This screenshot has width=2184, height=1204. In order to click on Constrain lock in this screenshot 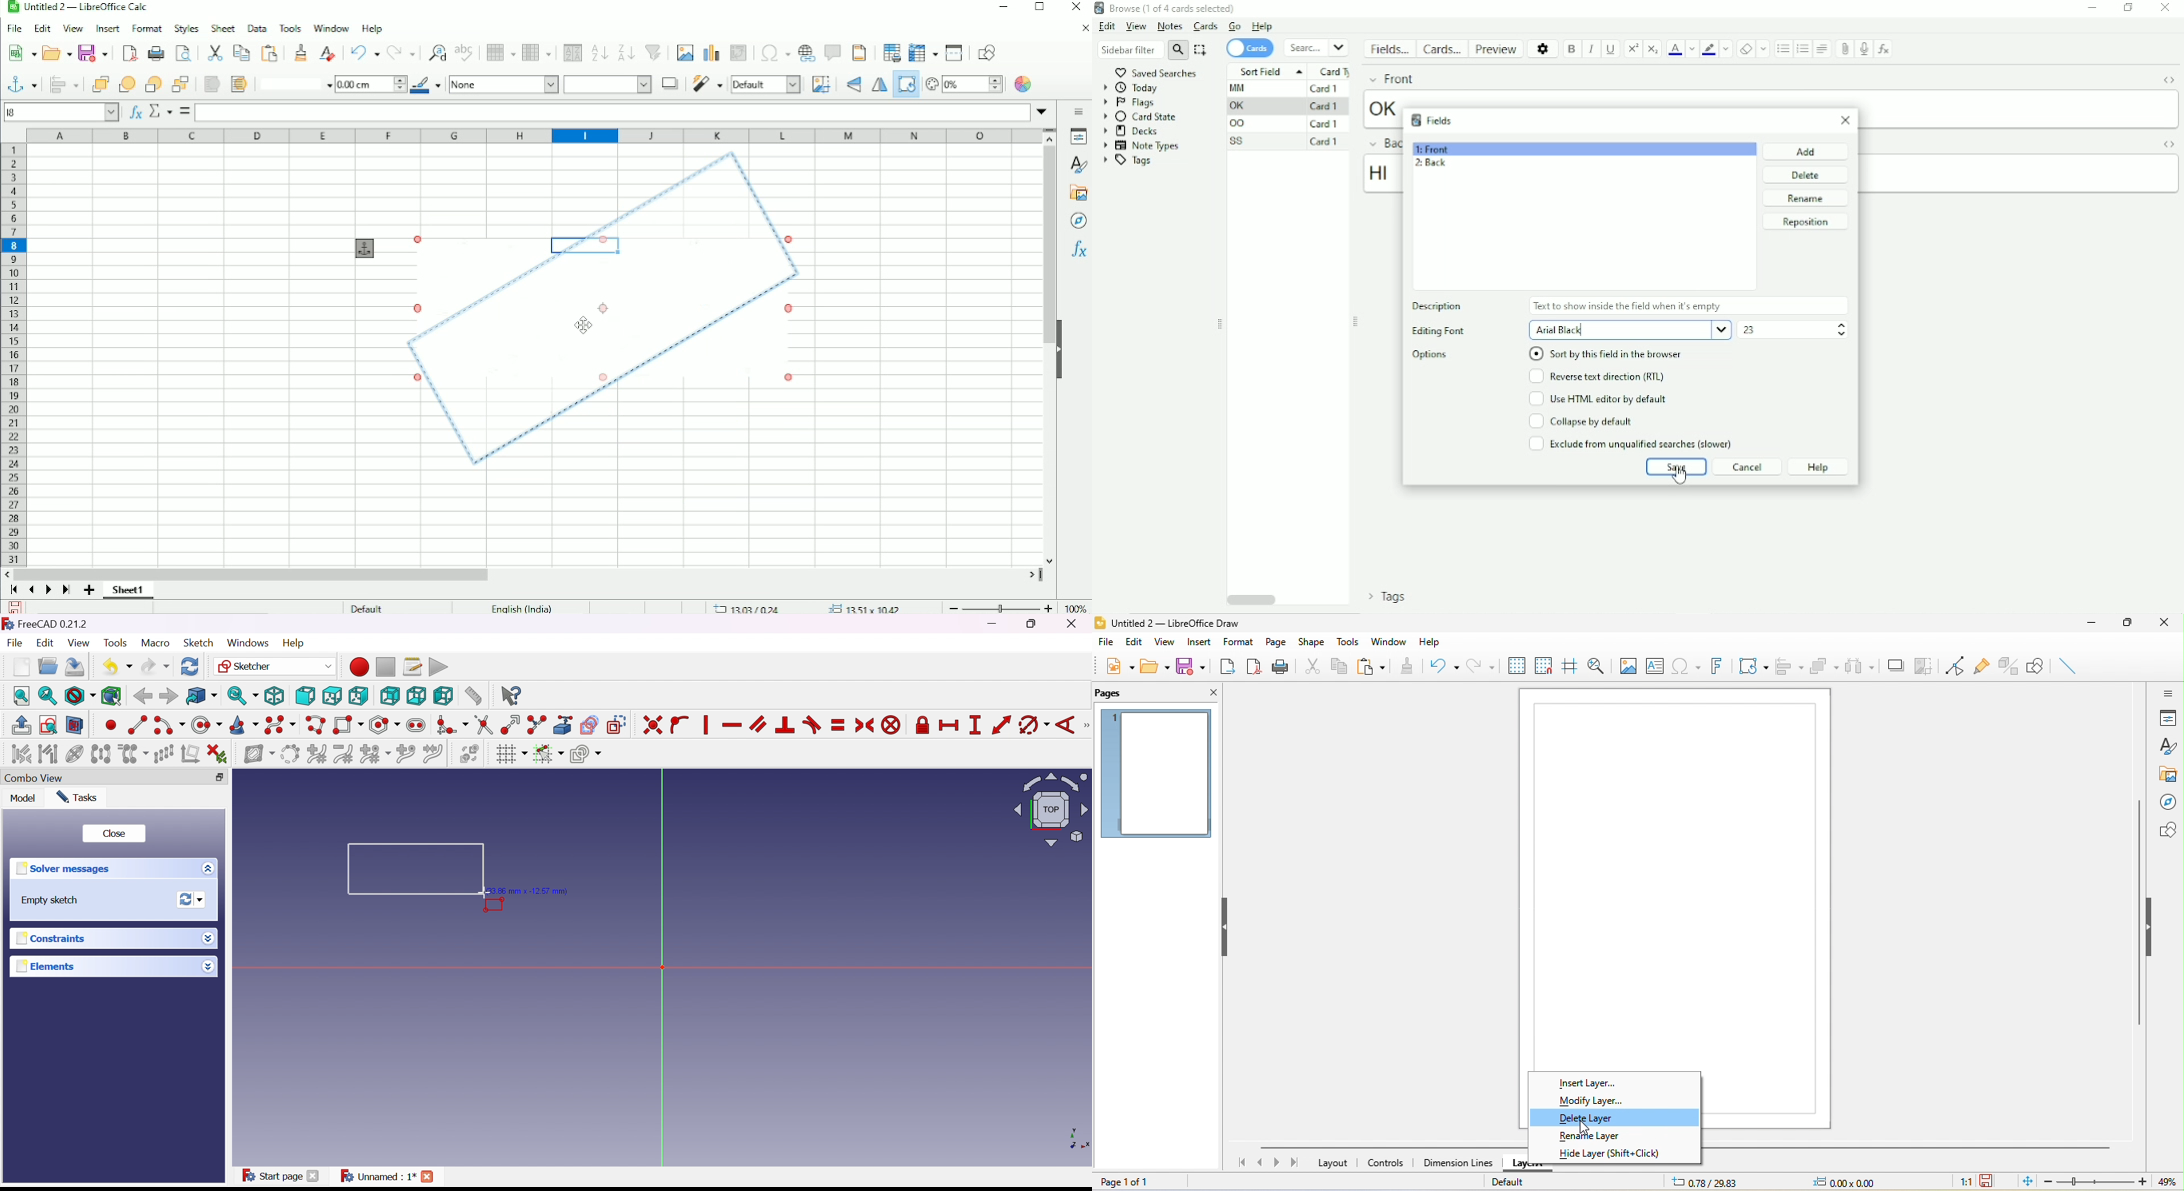, I will do `click(921, 726)`.